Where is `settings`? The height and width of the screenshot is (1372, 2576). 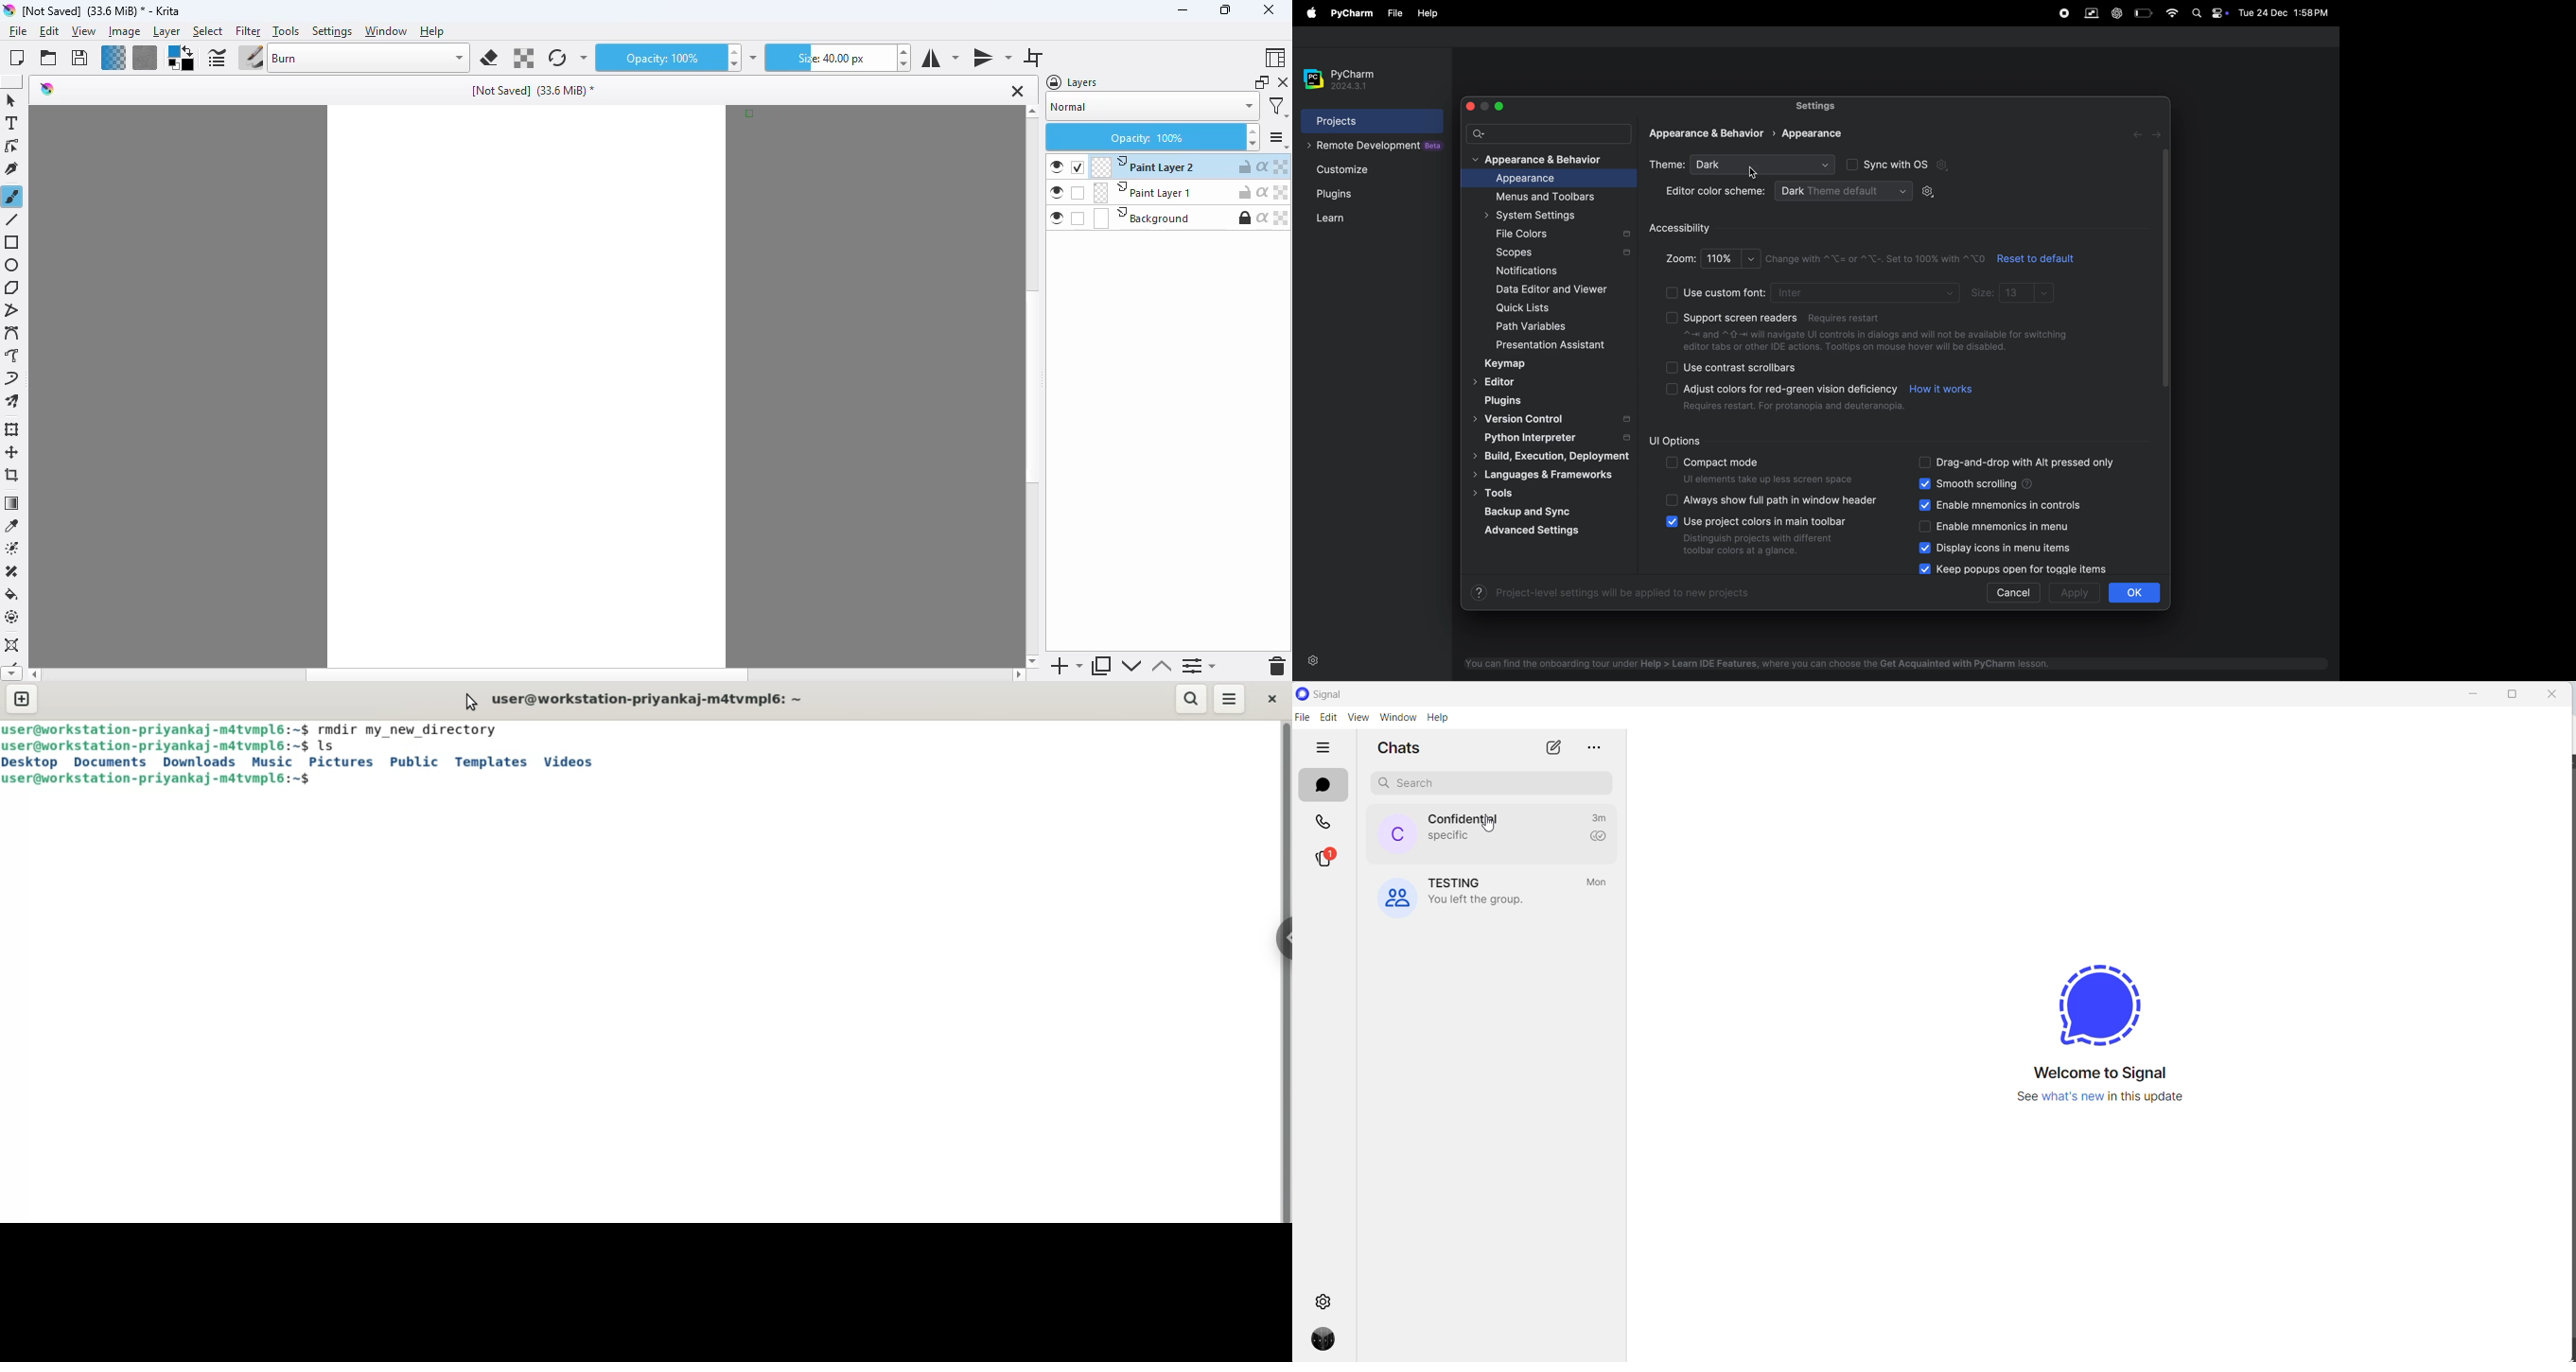 settings is located at coordinates (333, 31).